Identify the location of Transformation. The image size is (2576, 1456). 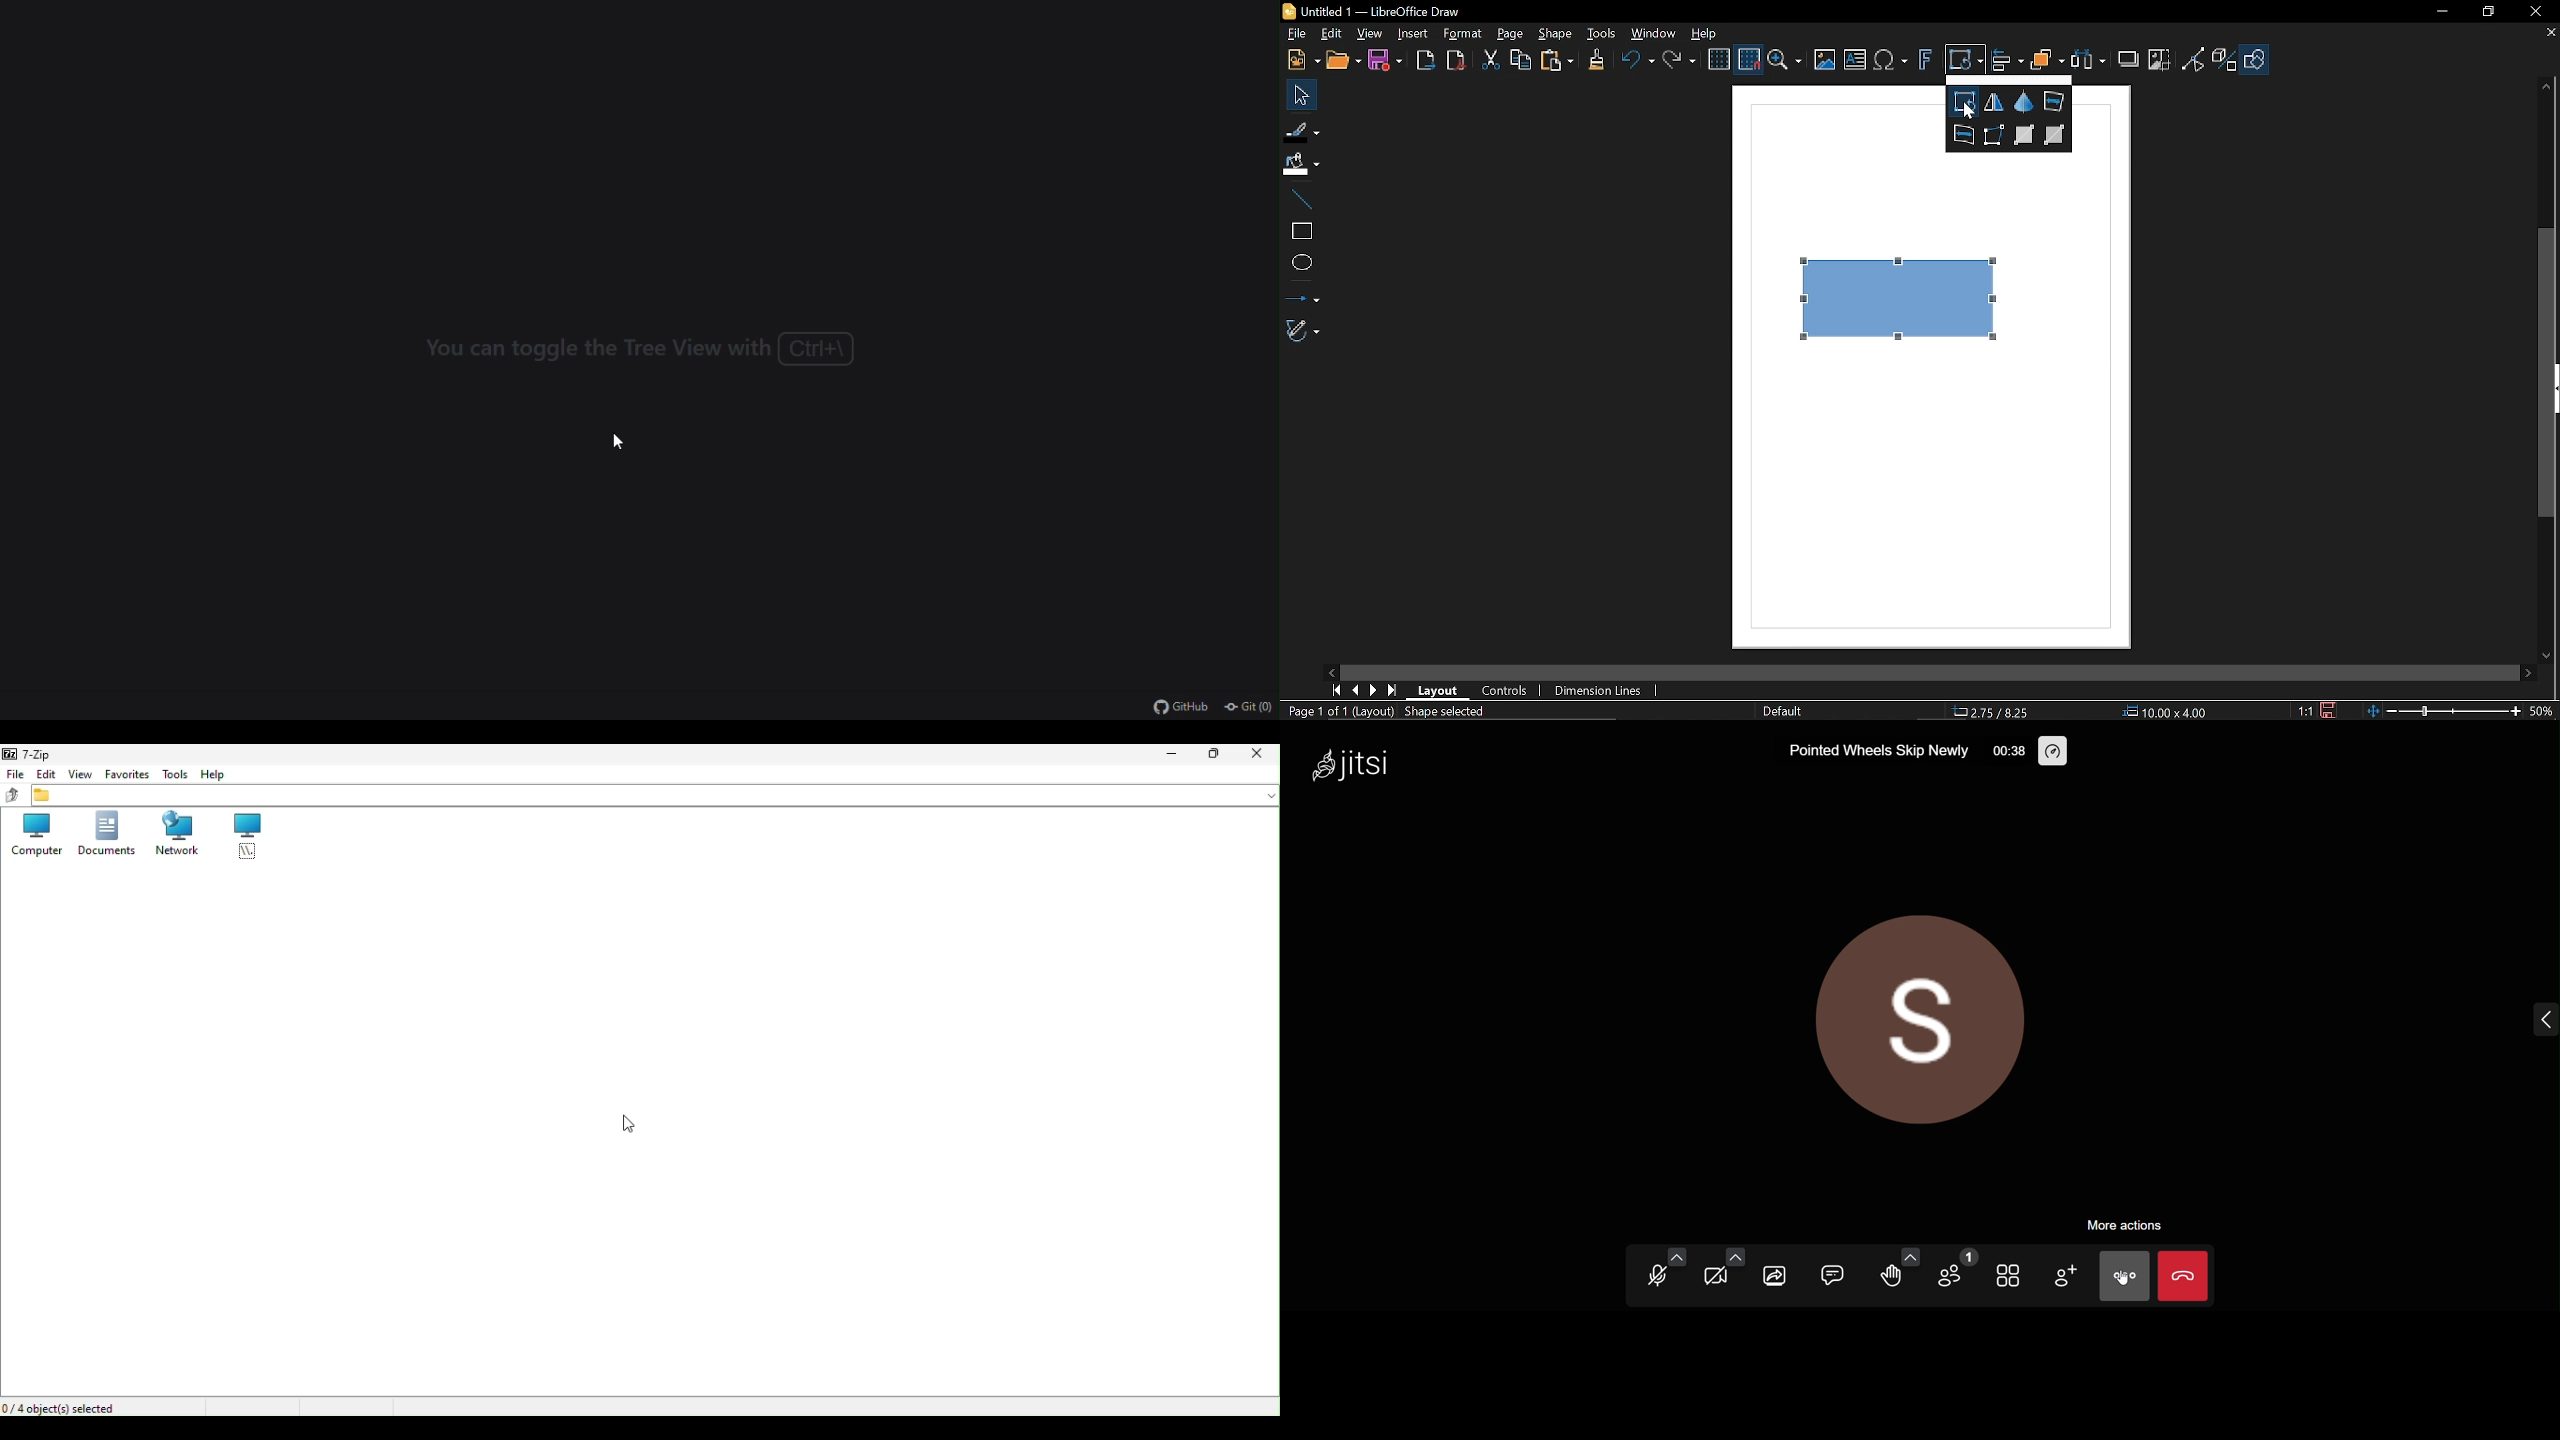
(1965, 62).